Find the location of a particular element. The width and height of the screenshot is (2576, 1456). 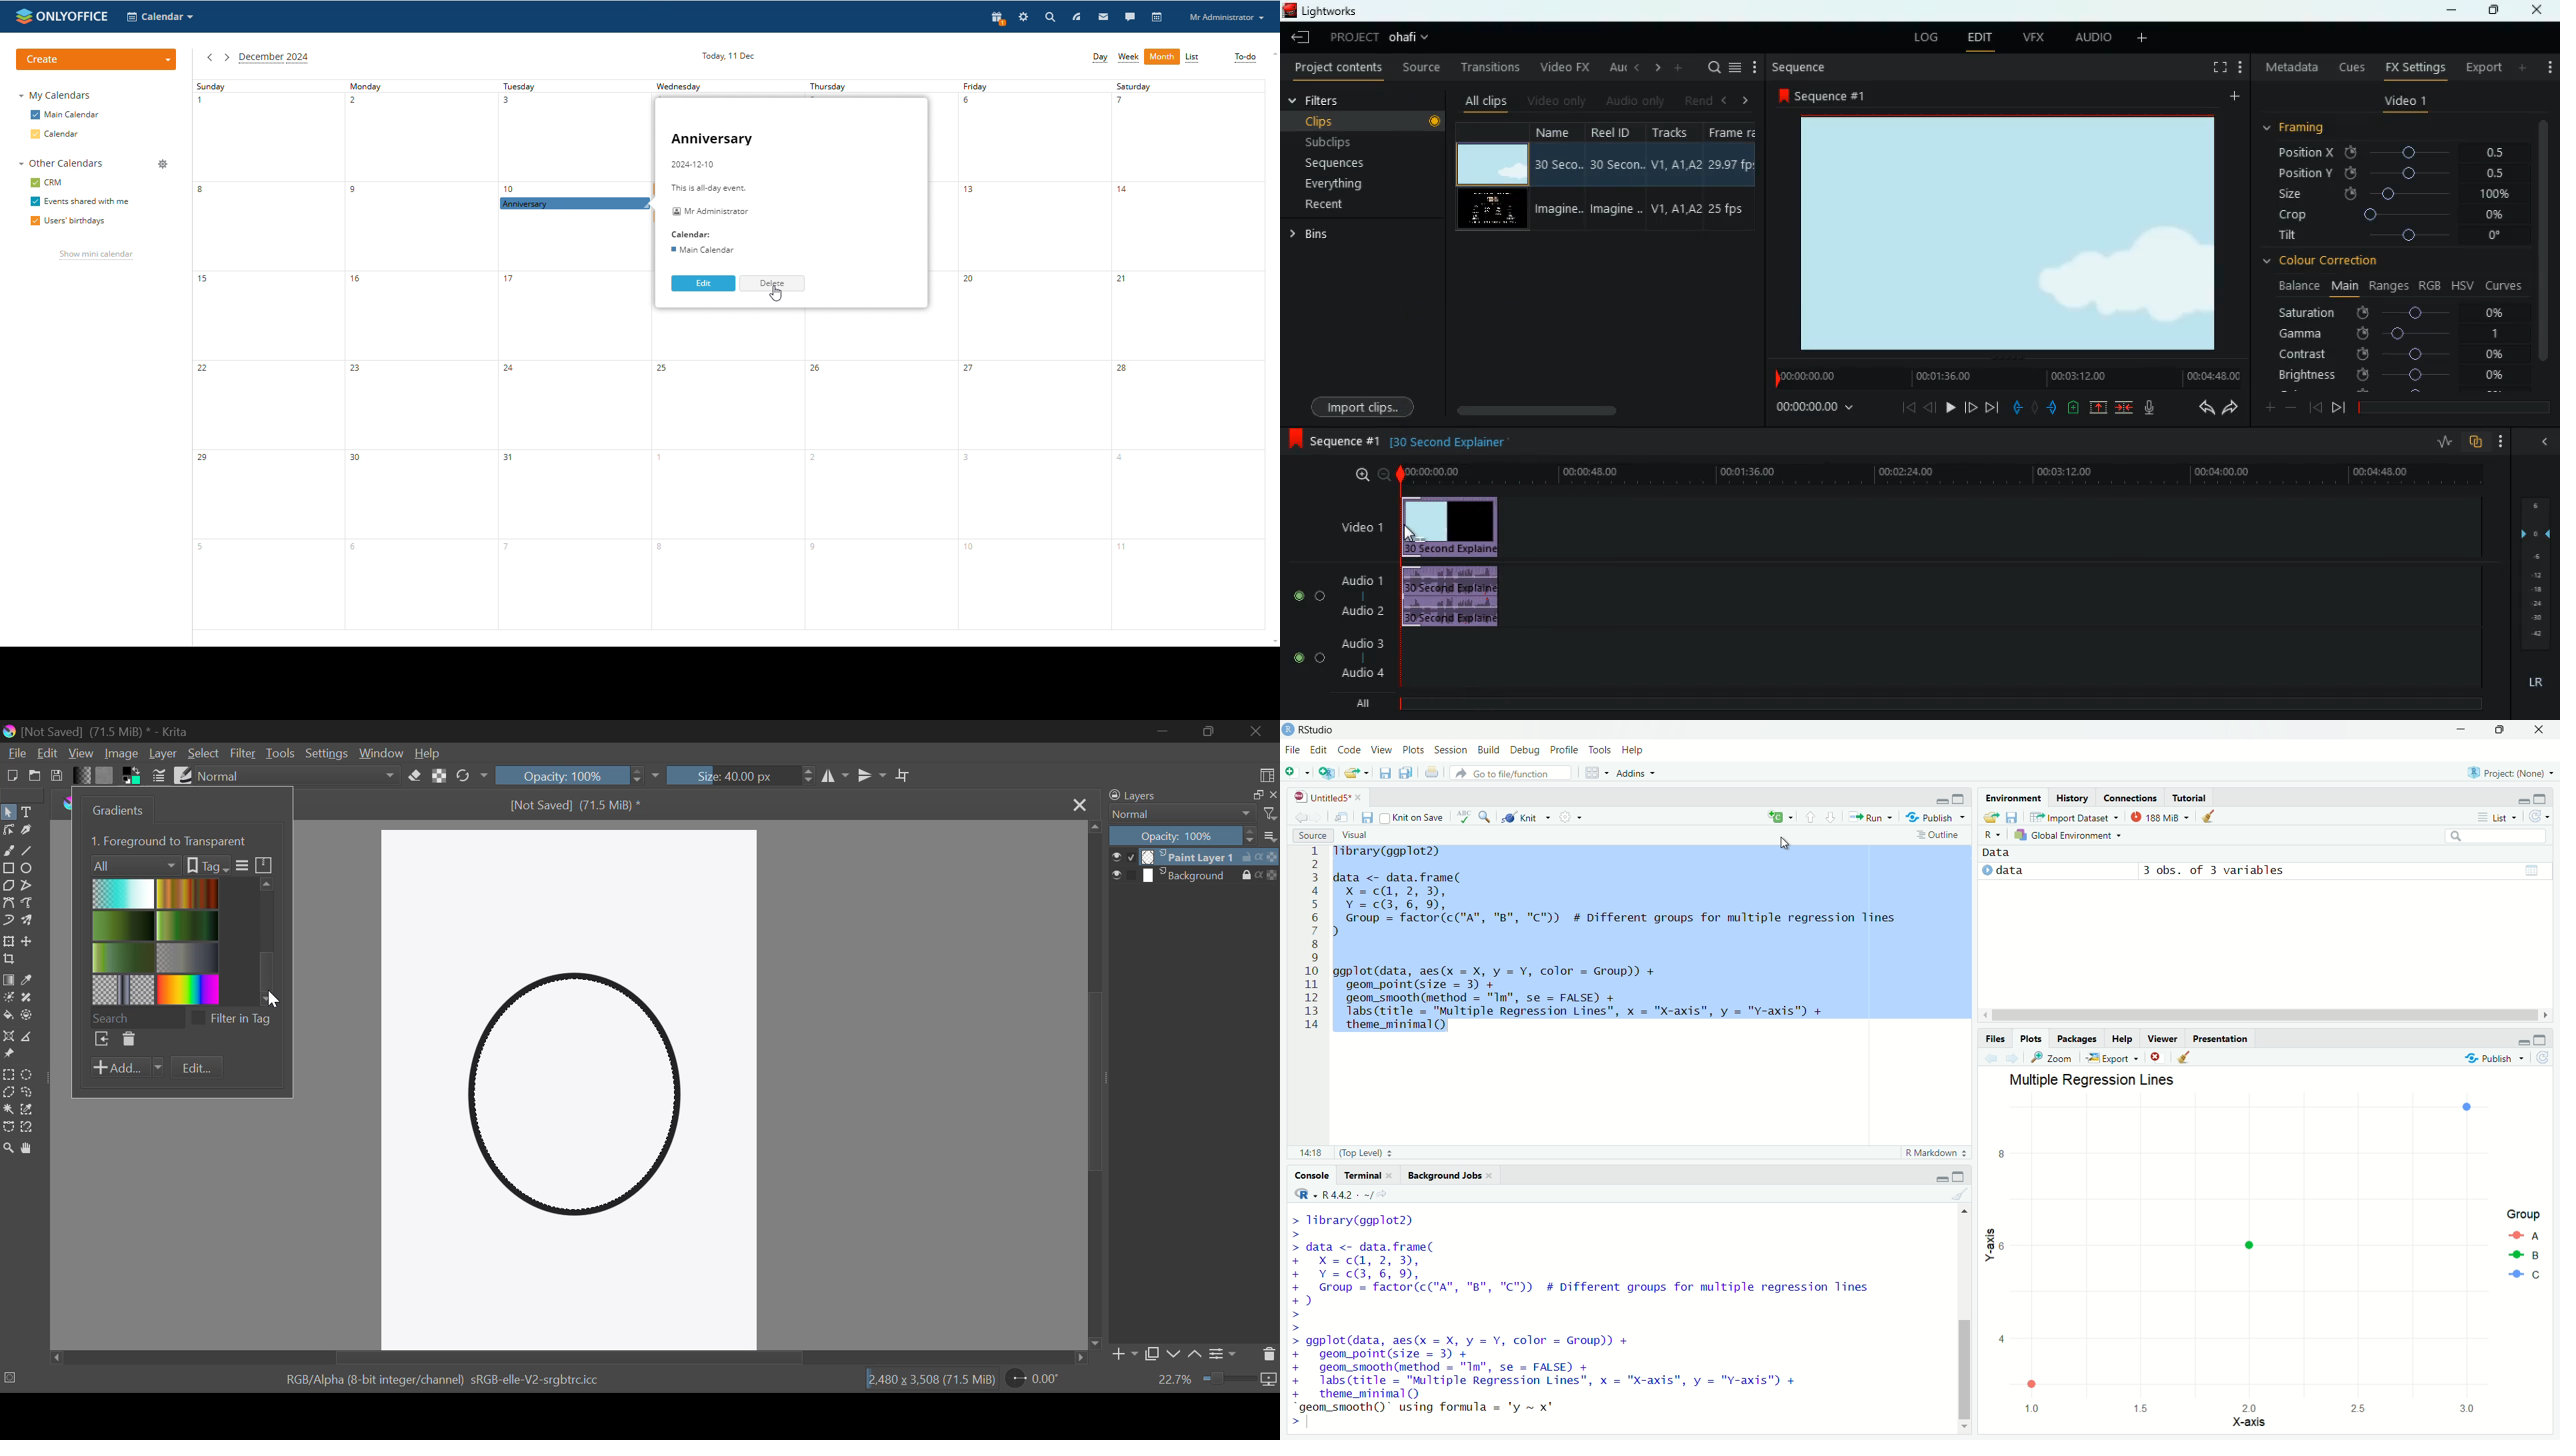

Visual is located at coordinates (1363, 833).